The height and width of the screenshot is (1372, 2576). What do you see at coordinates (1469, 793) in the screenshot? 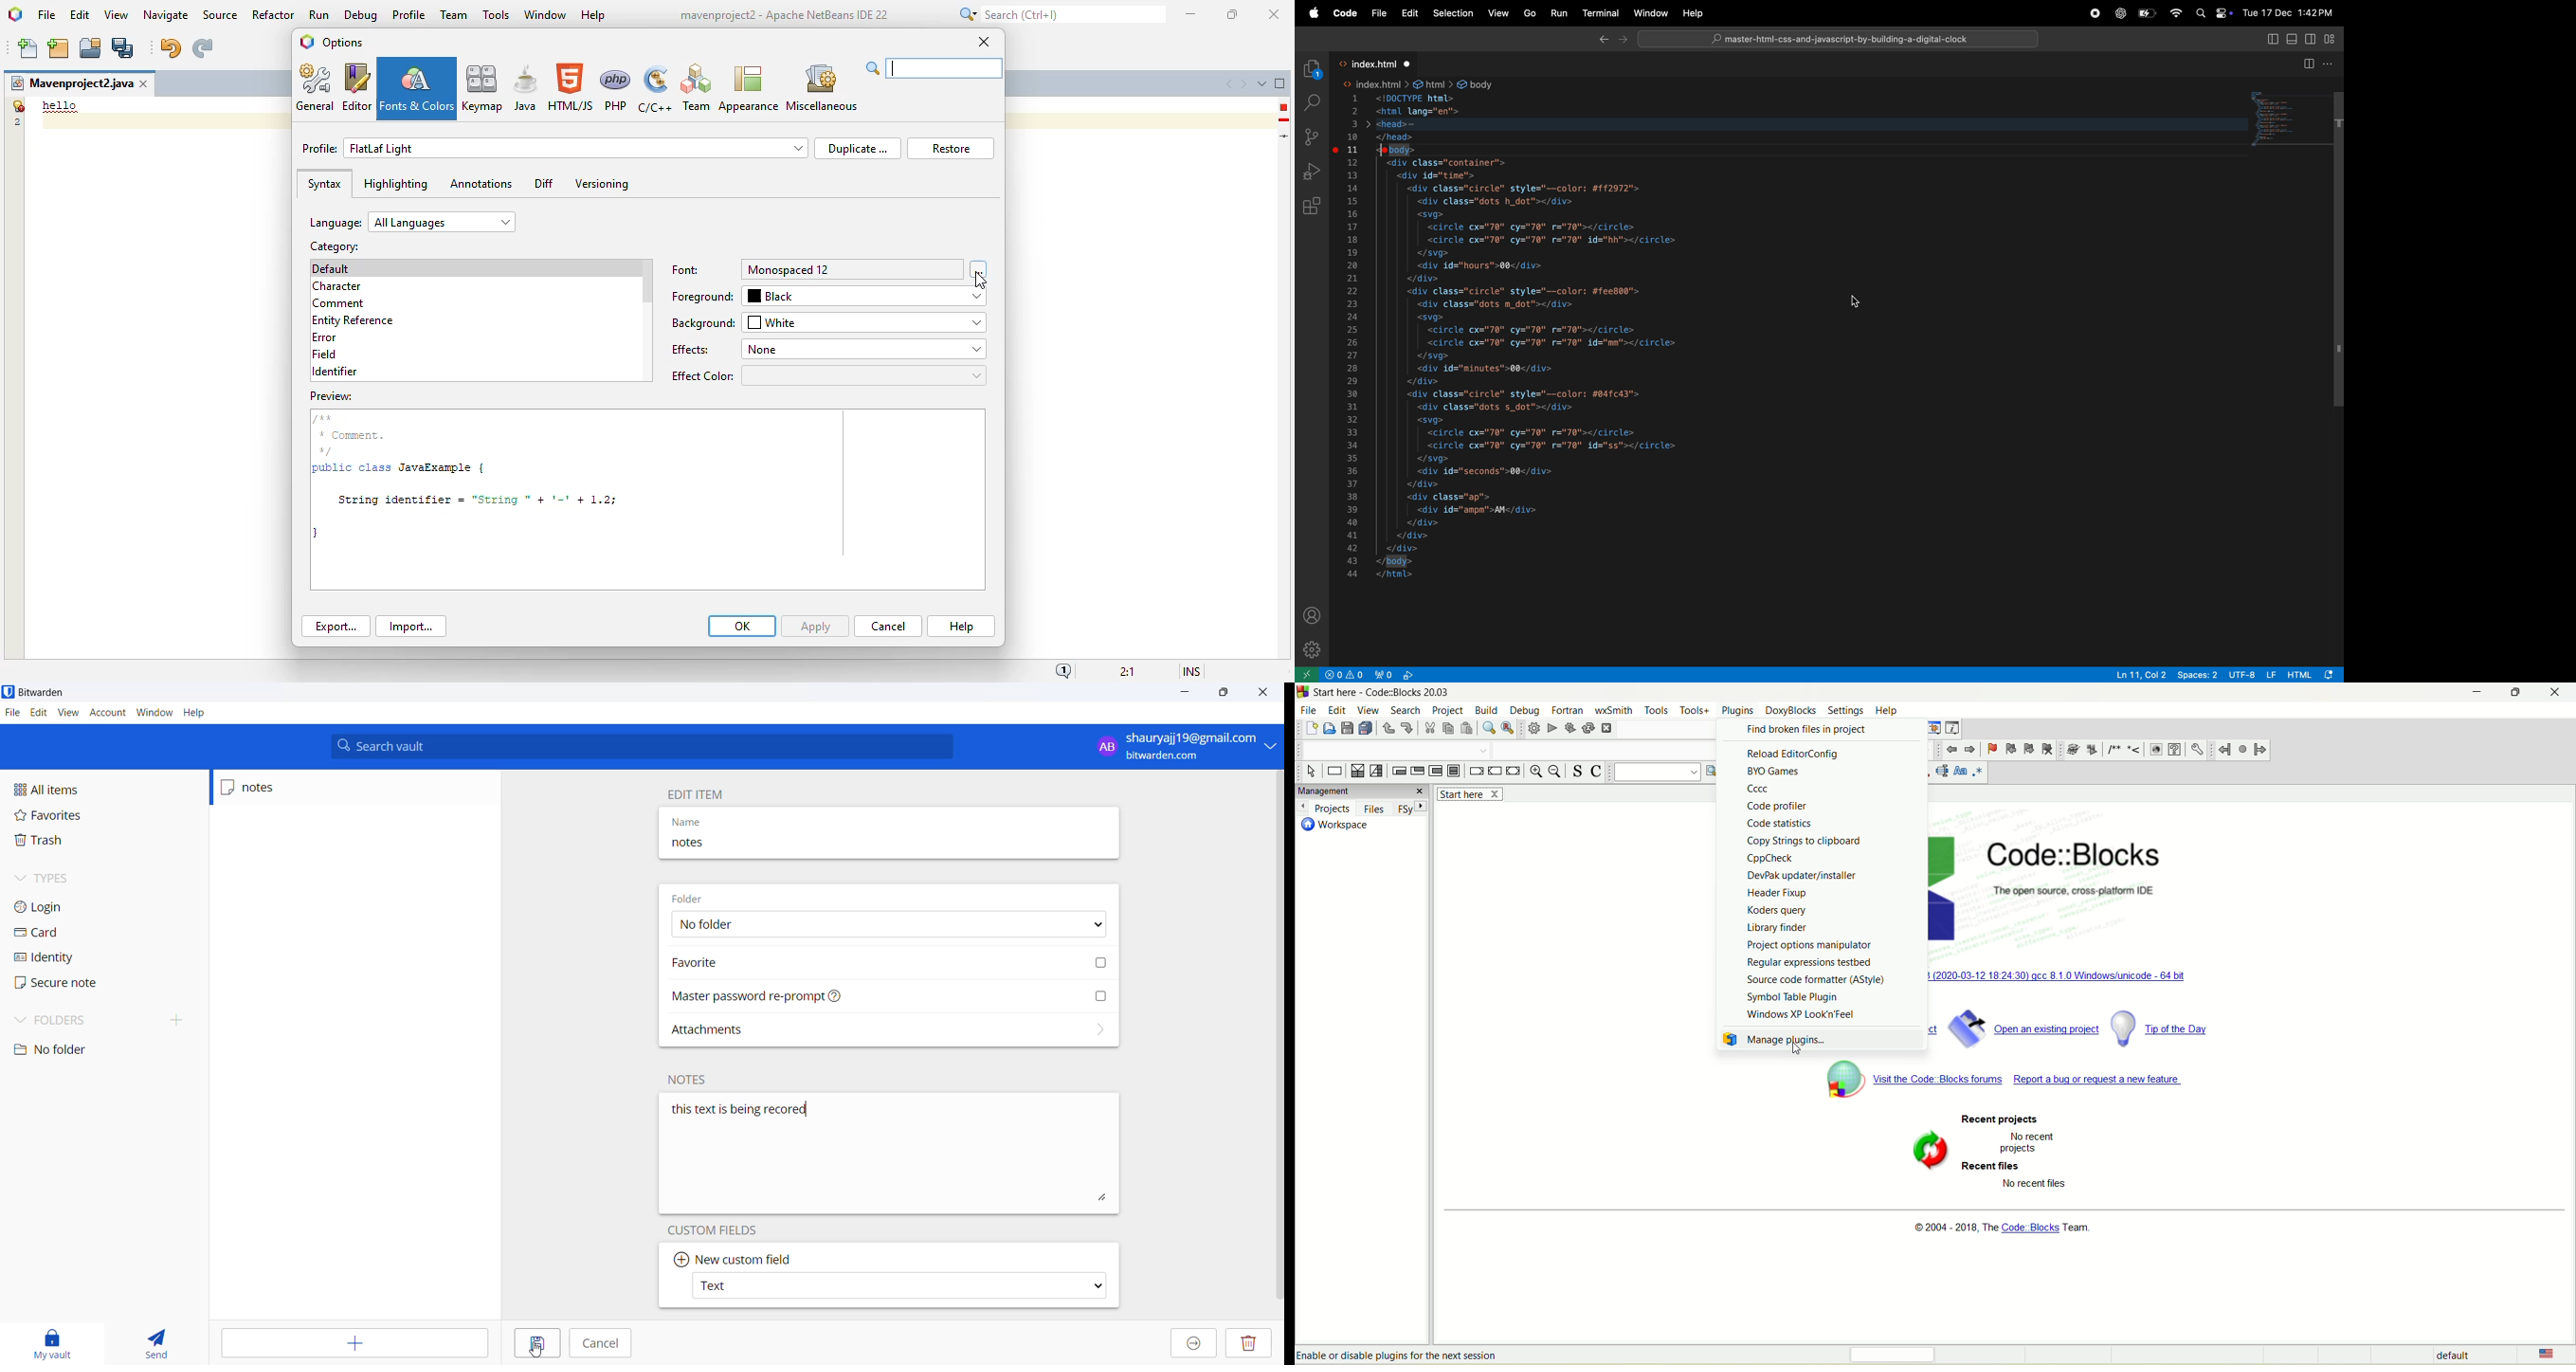
I see `start here` at bounding box center [1469, 793].